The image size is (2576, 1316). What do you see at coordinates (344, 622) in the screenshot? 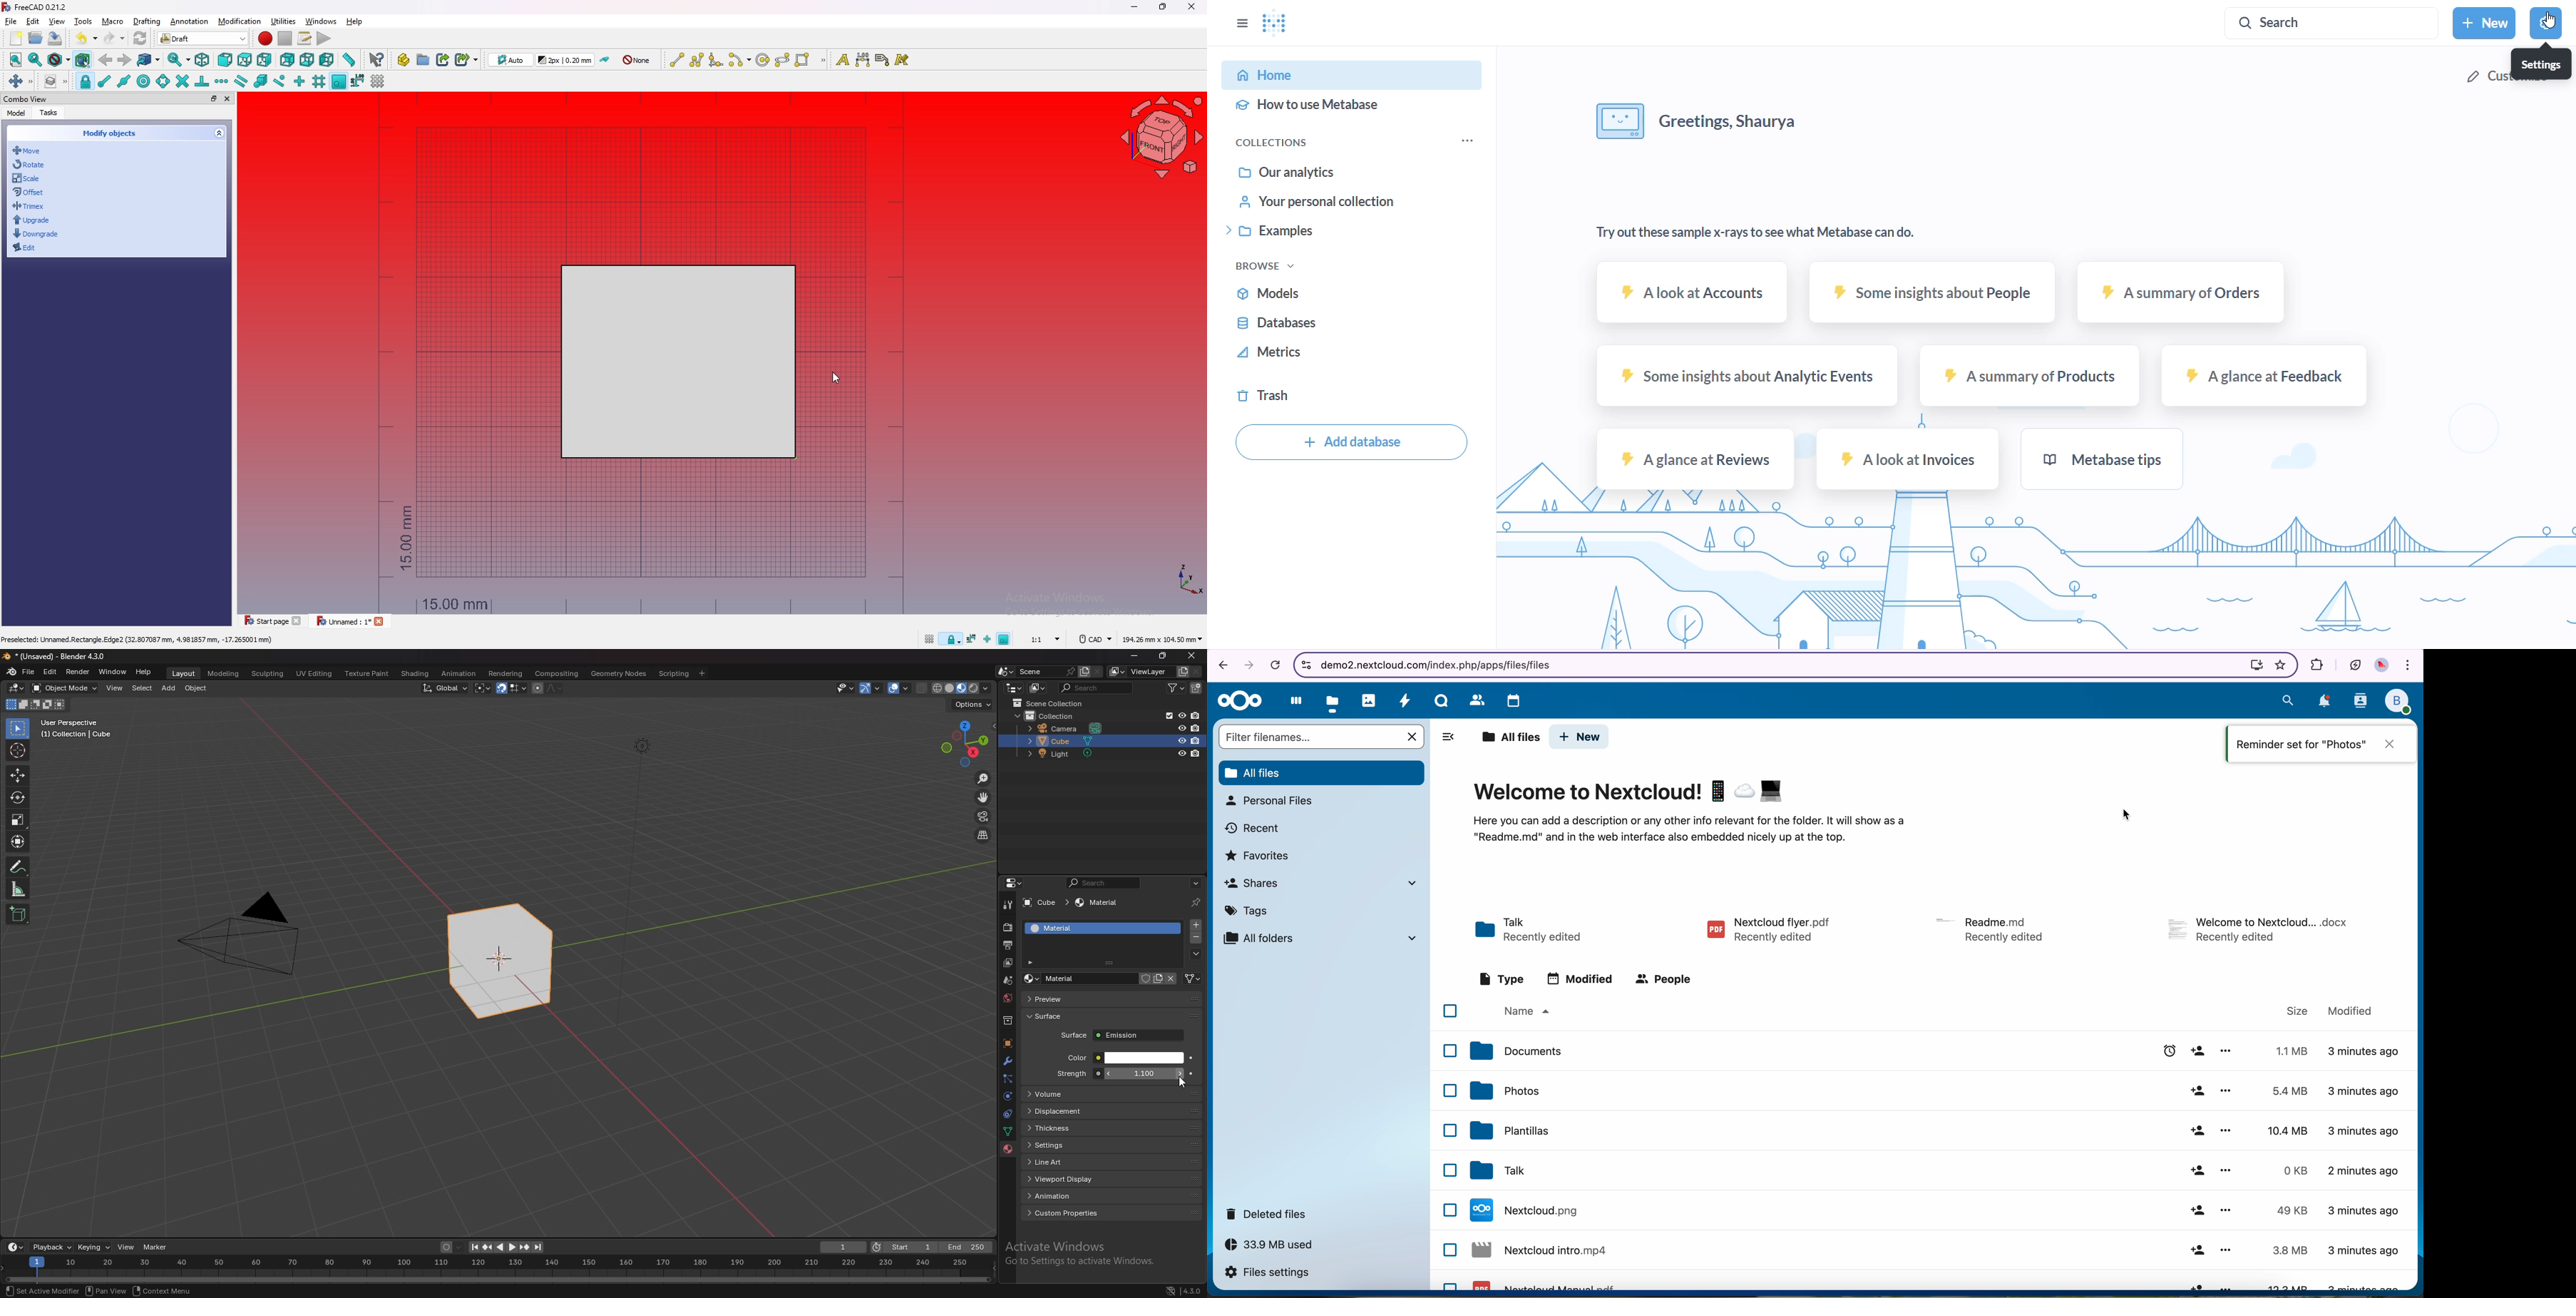
I see `unnamed : 1*` at bounding box center [344, 622].